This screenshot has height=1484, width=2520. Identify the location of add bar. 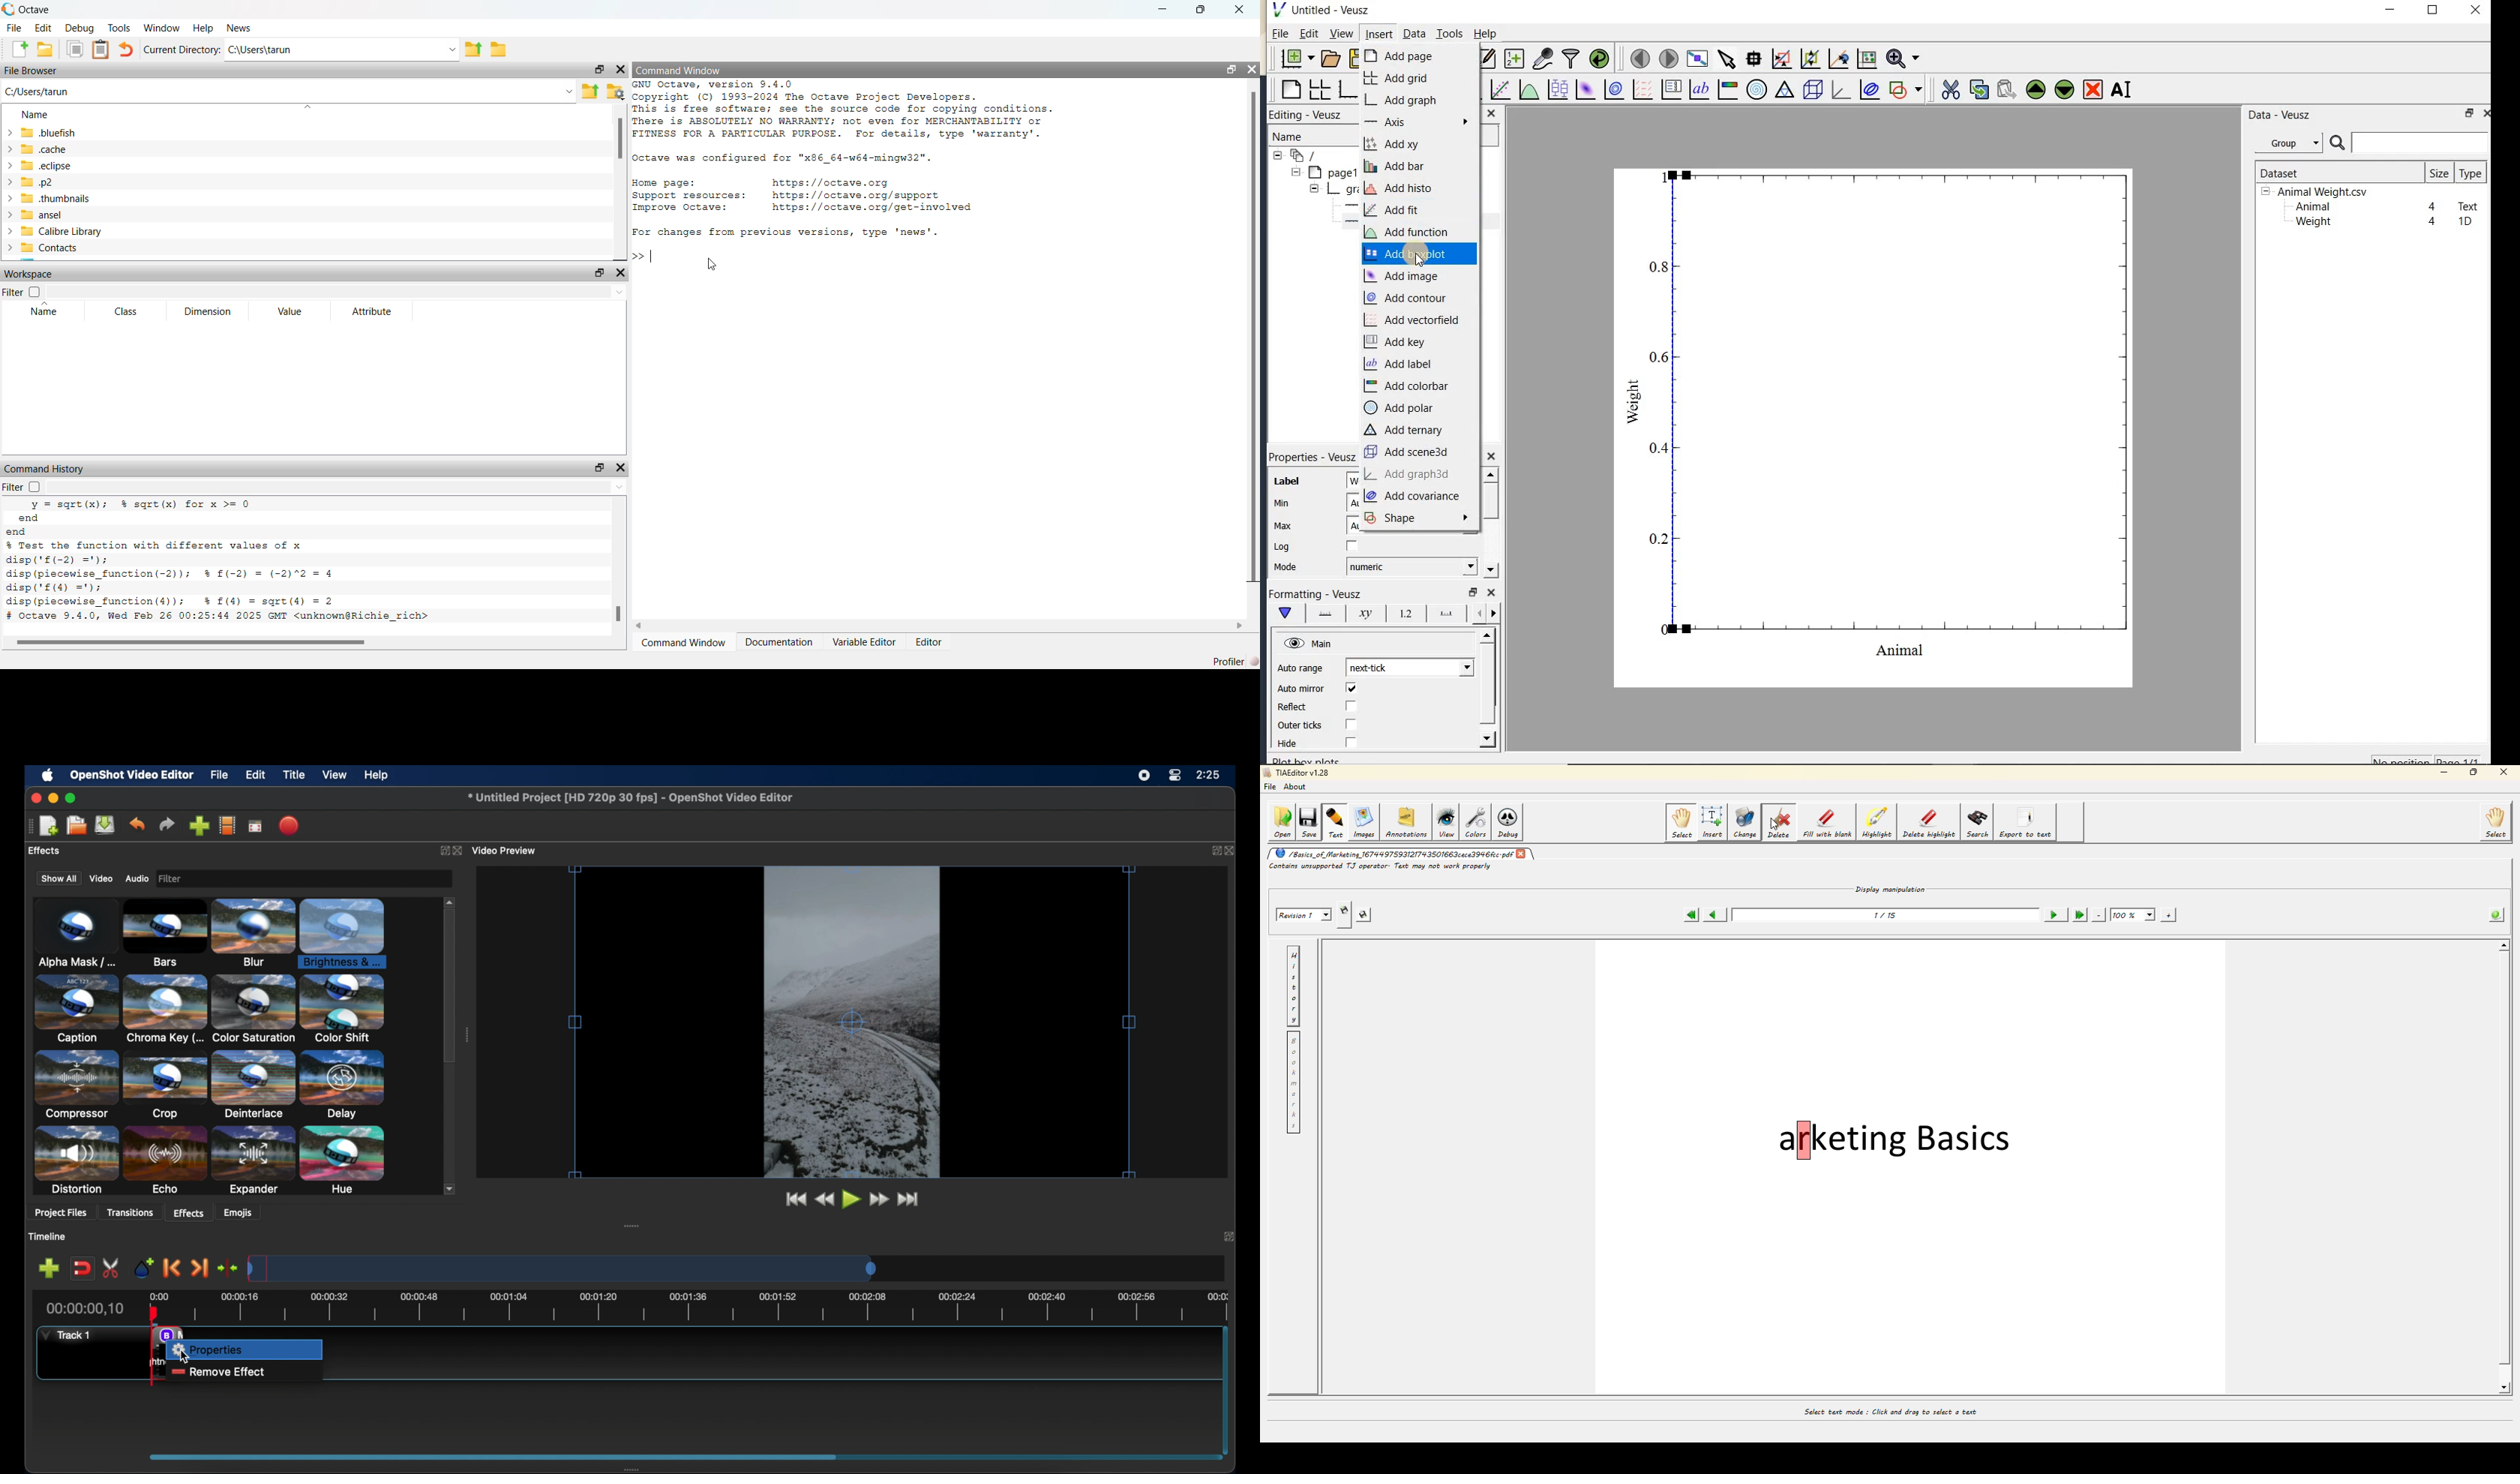
(1398, 166).